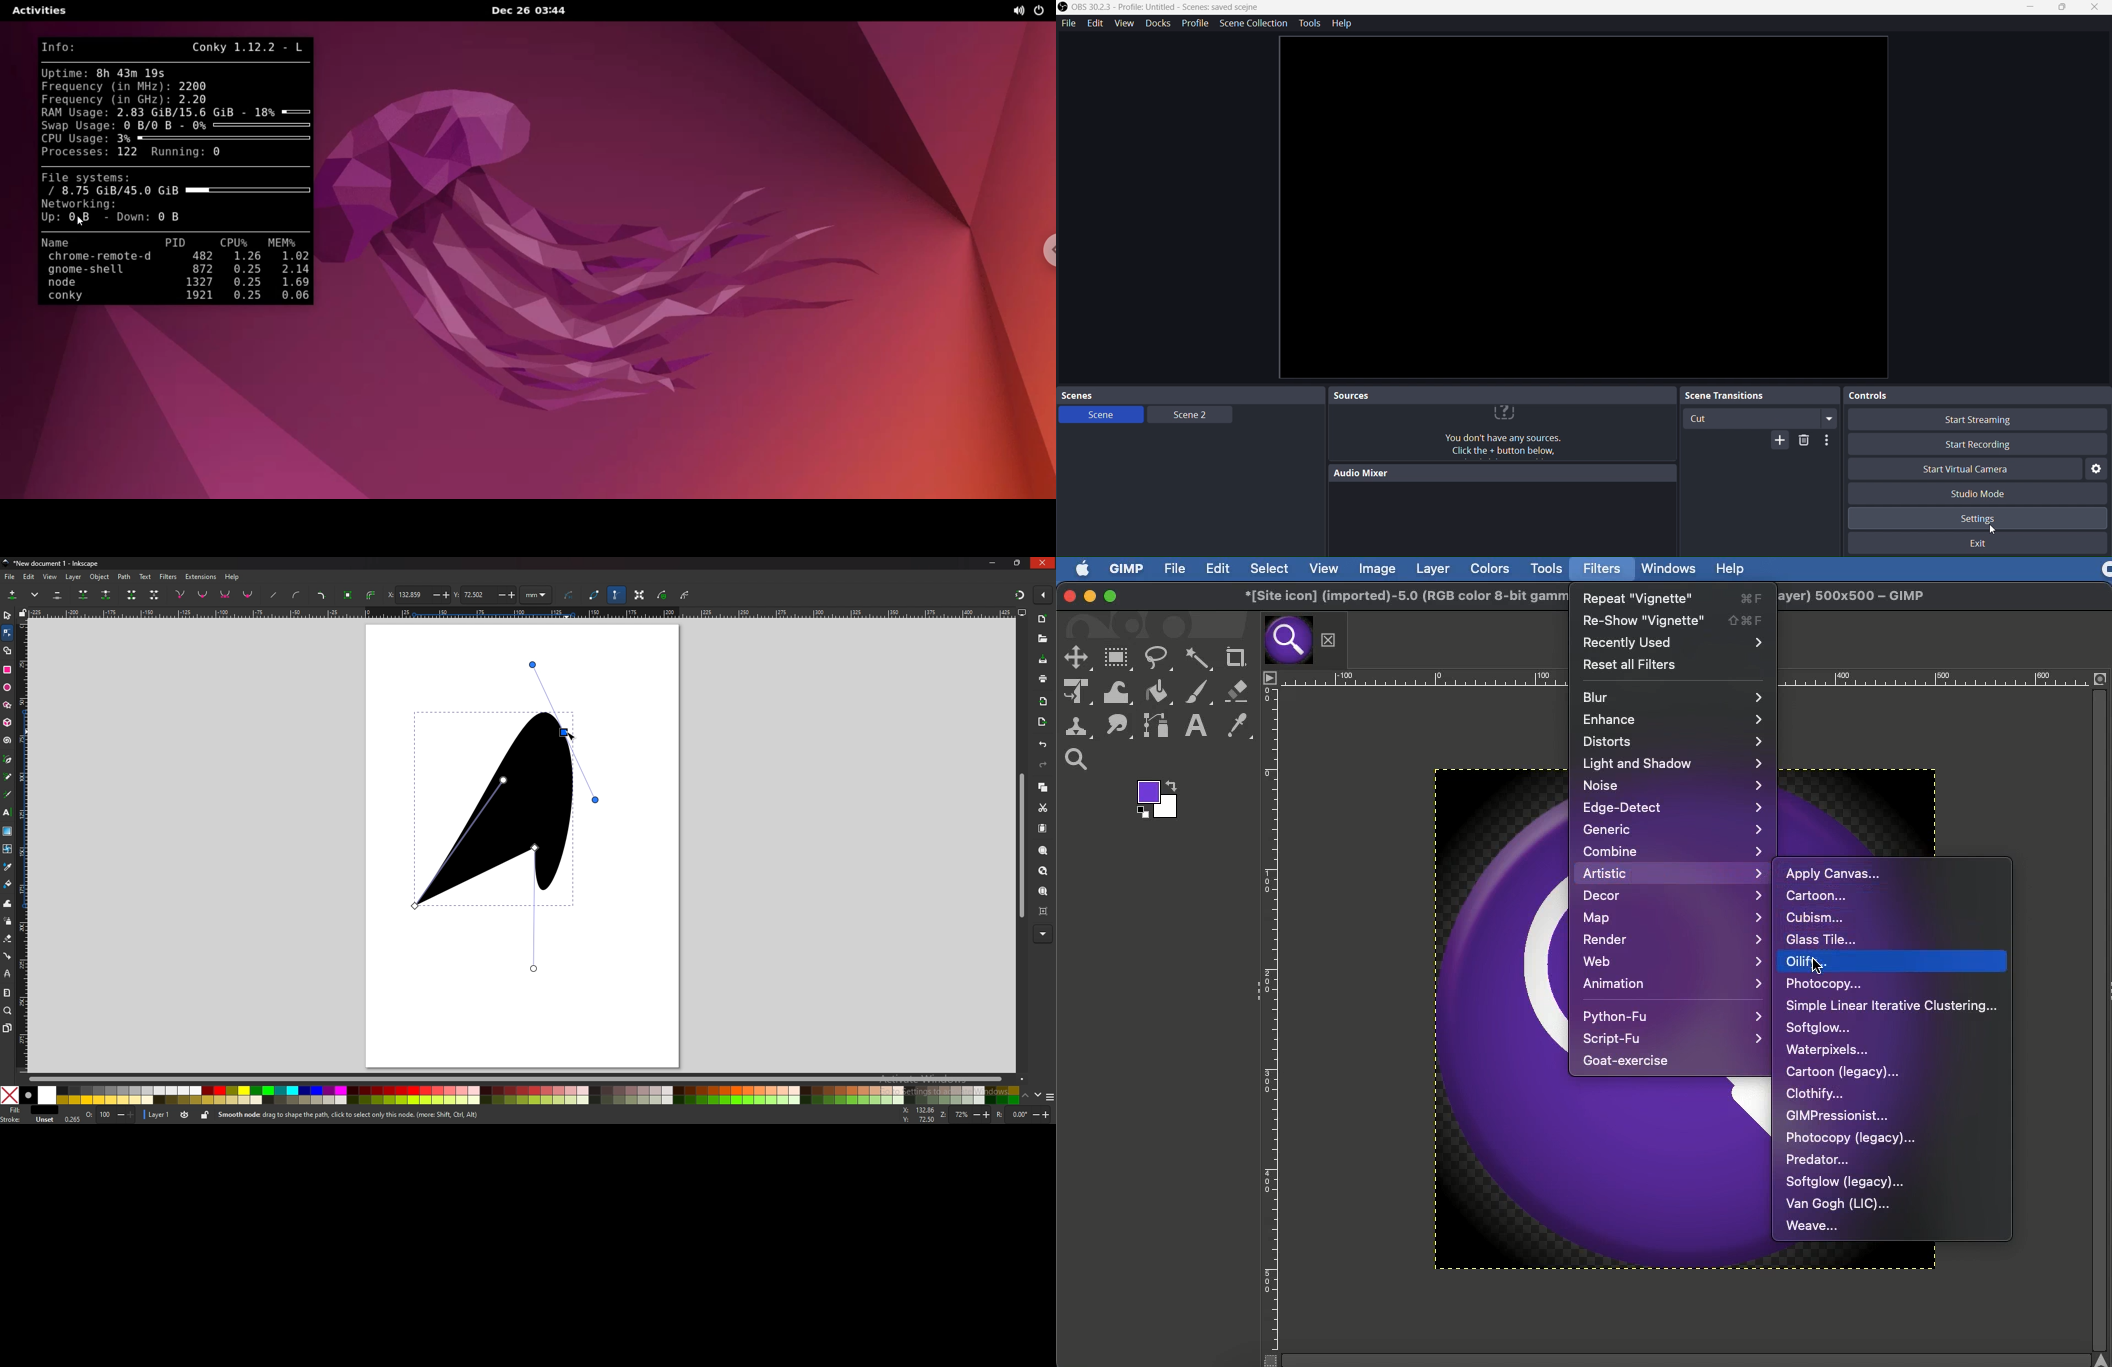  What do you see at coordinates (1159, 659) in the screenshot?
I see `Freeform selection` at bounding box center [1159, 659].